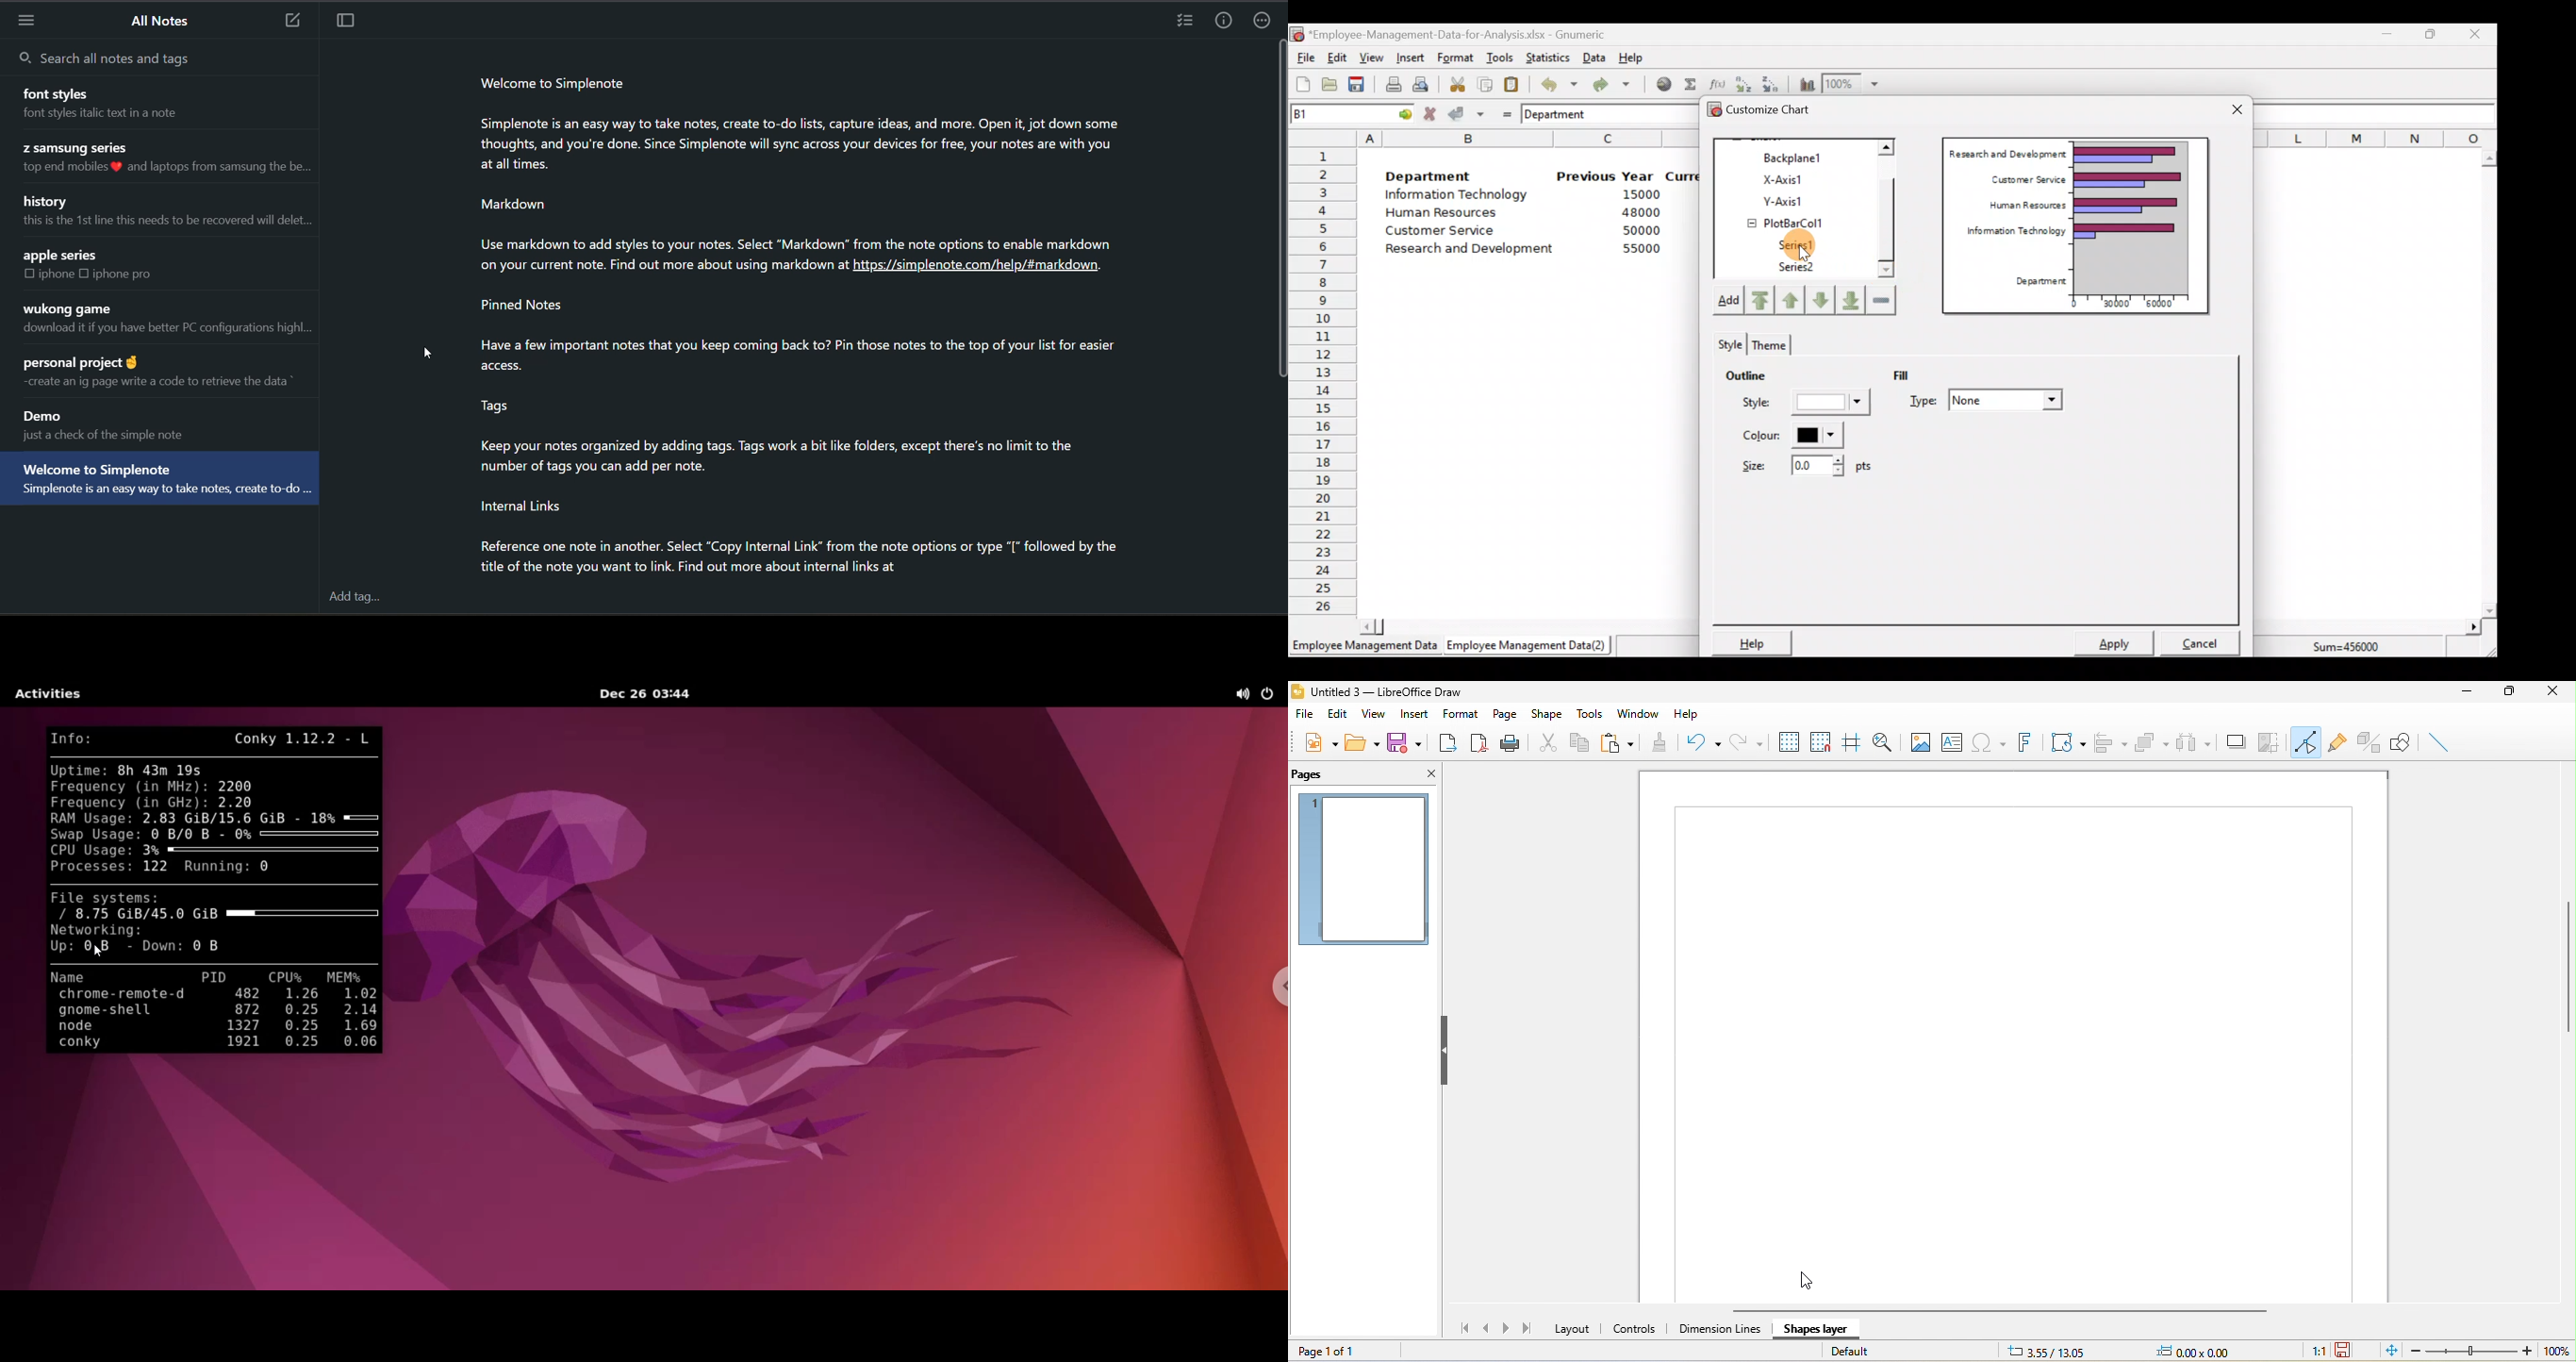 The image size is (2576, 1372). I want to click on Scroll bar, so click(1523, 626).